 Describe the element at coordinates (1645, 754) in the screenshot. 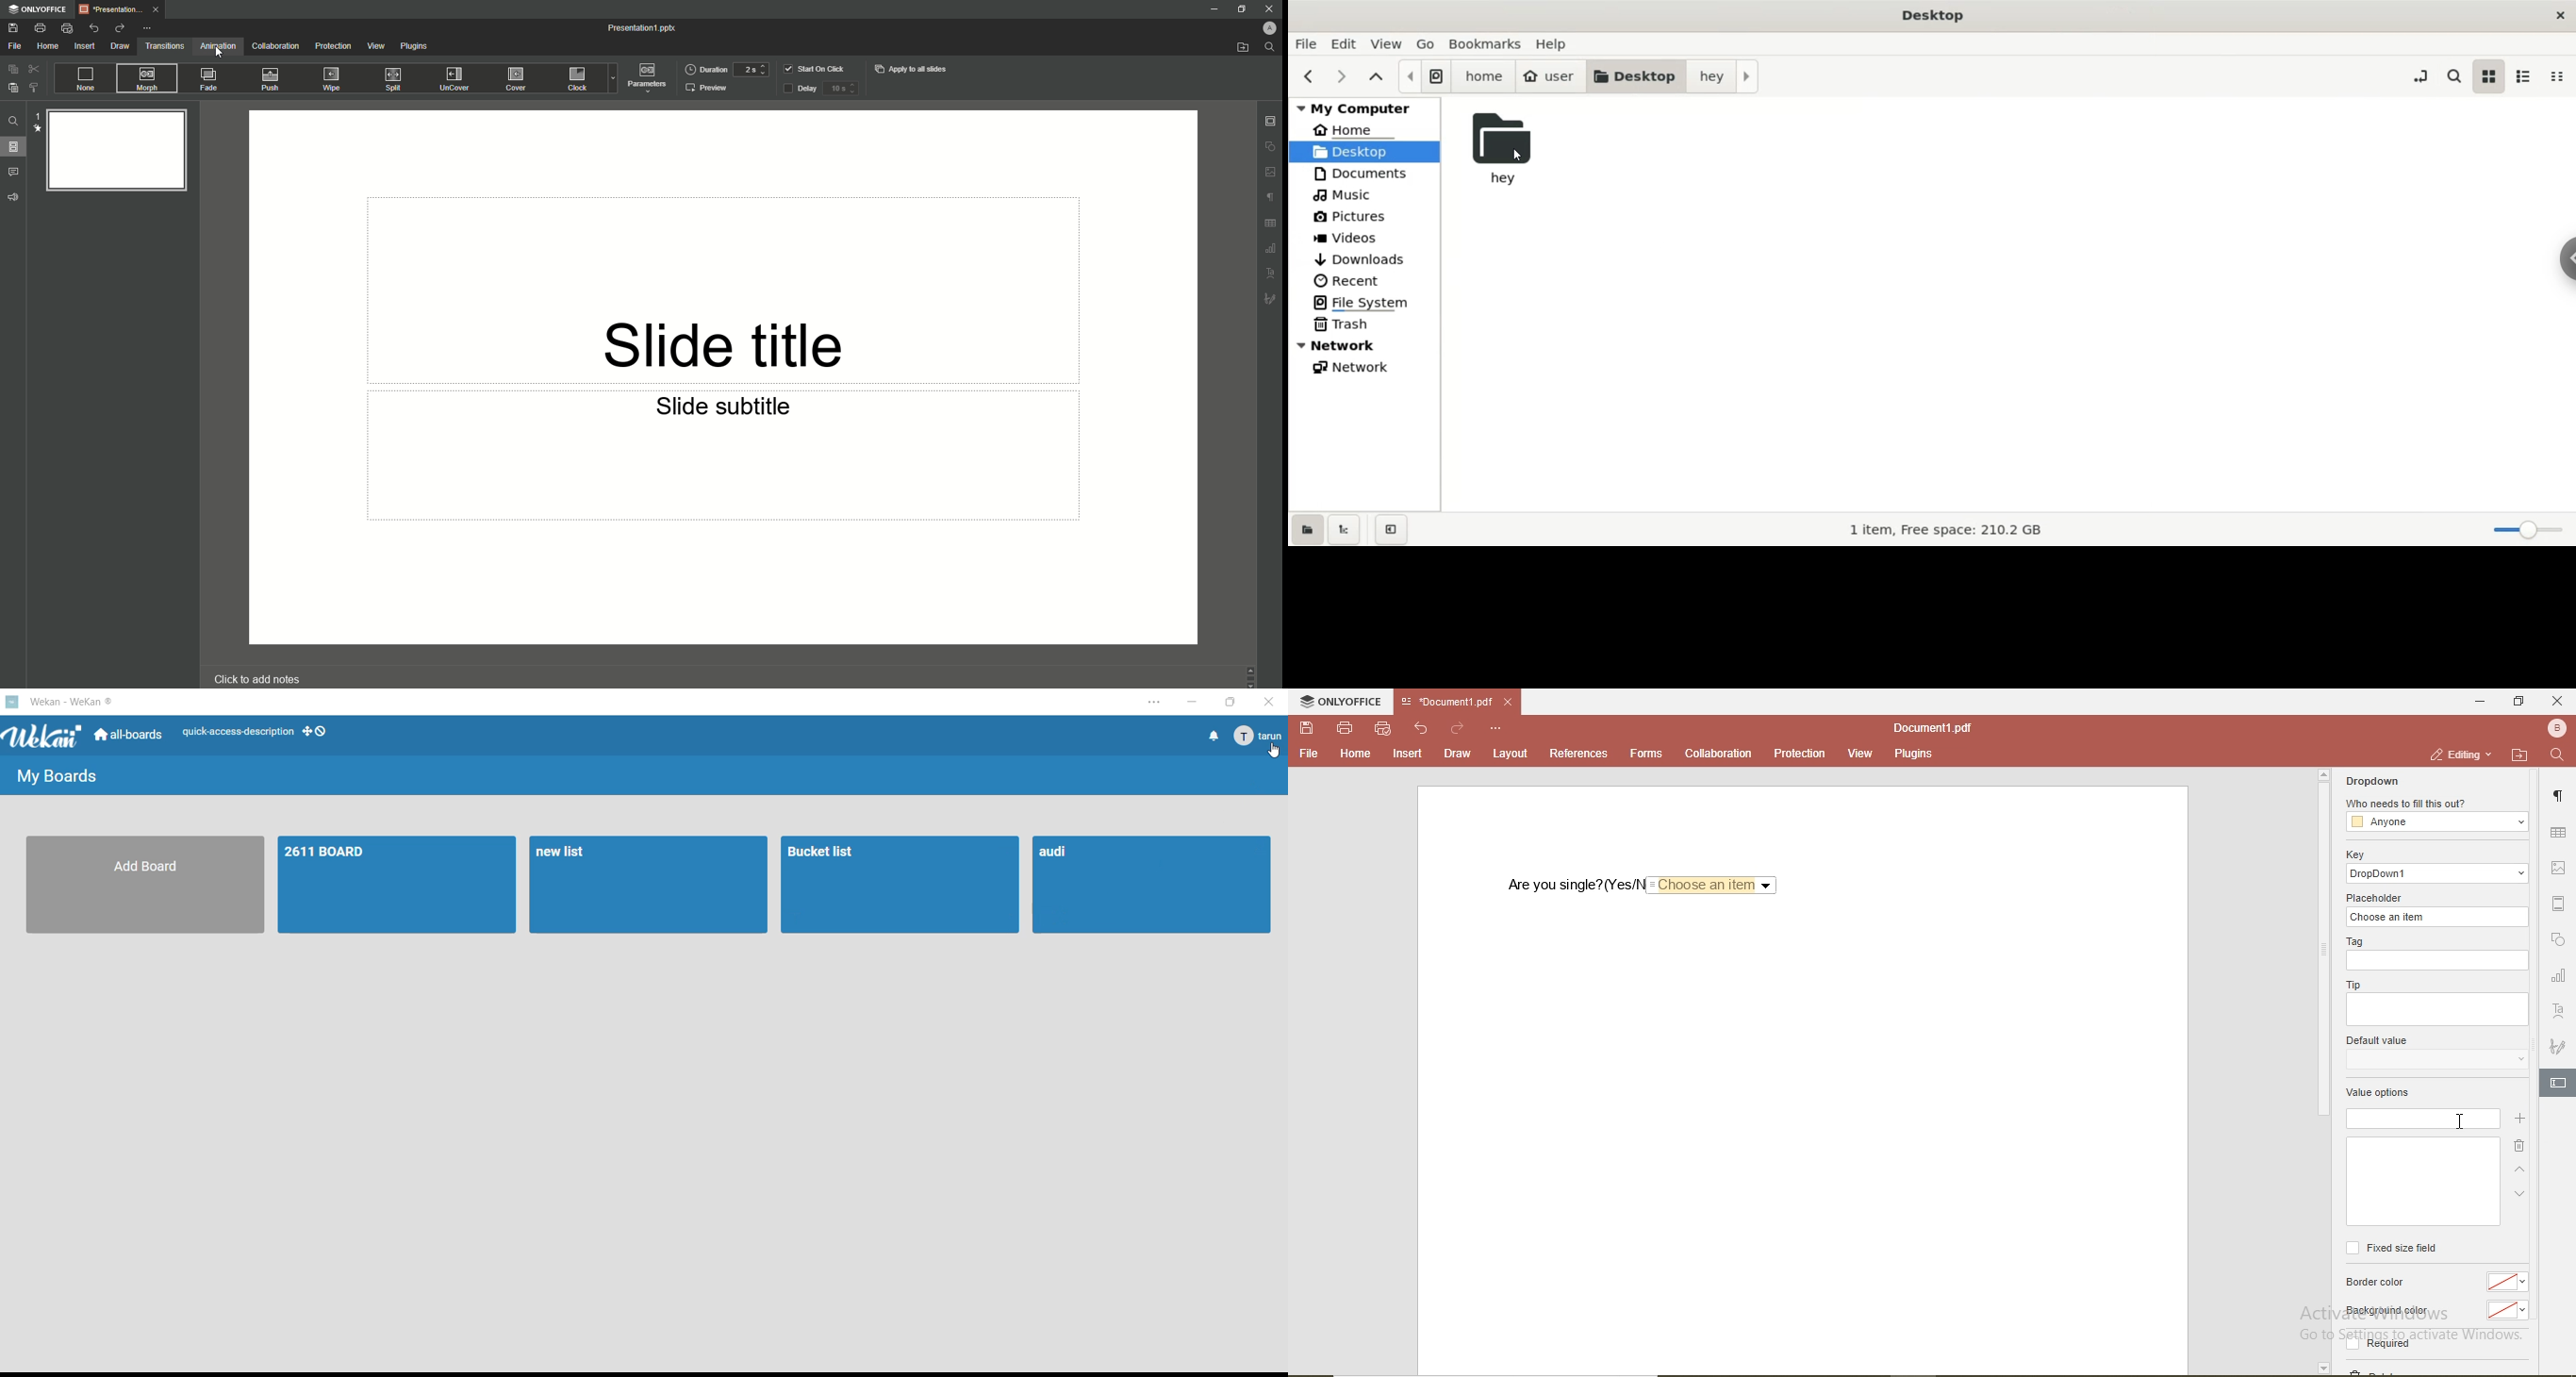

I see `forms` at that location.